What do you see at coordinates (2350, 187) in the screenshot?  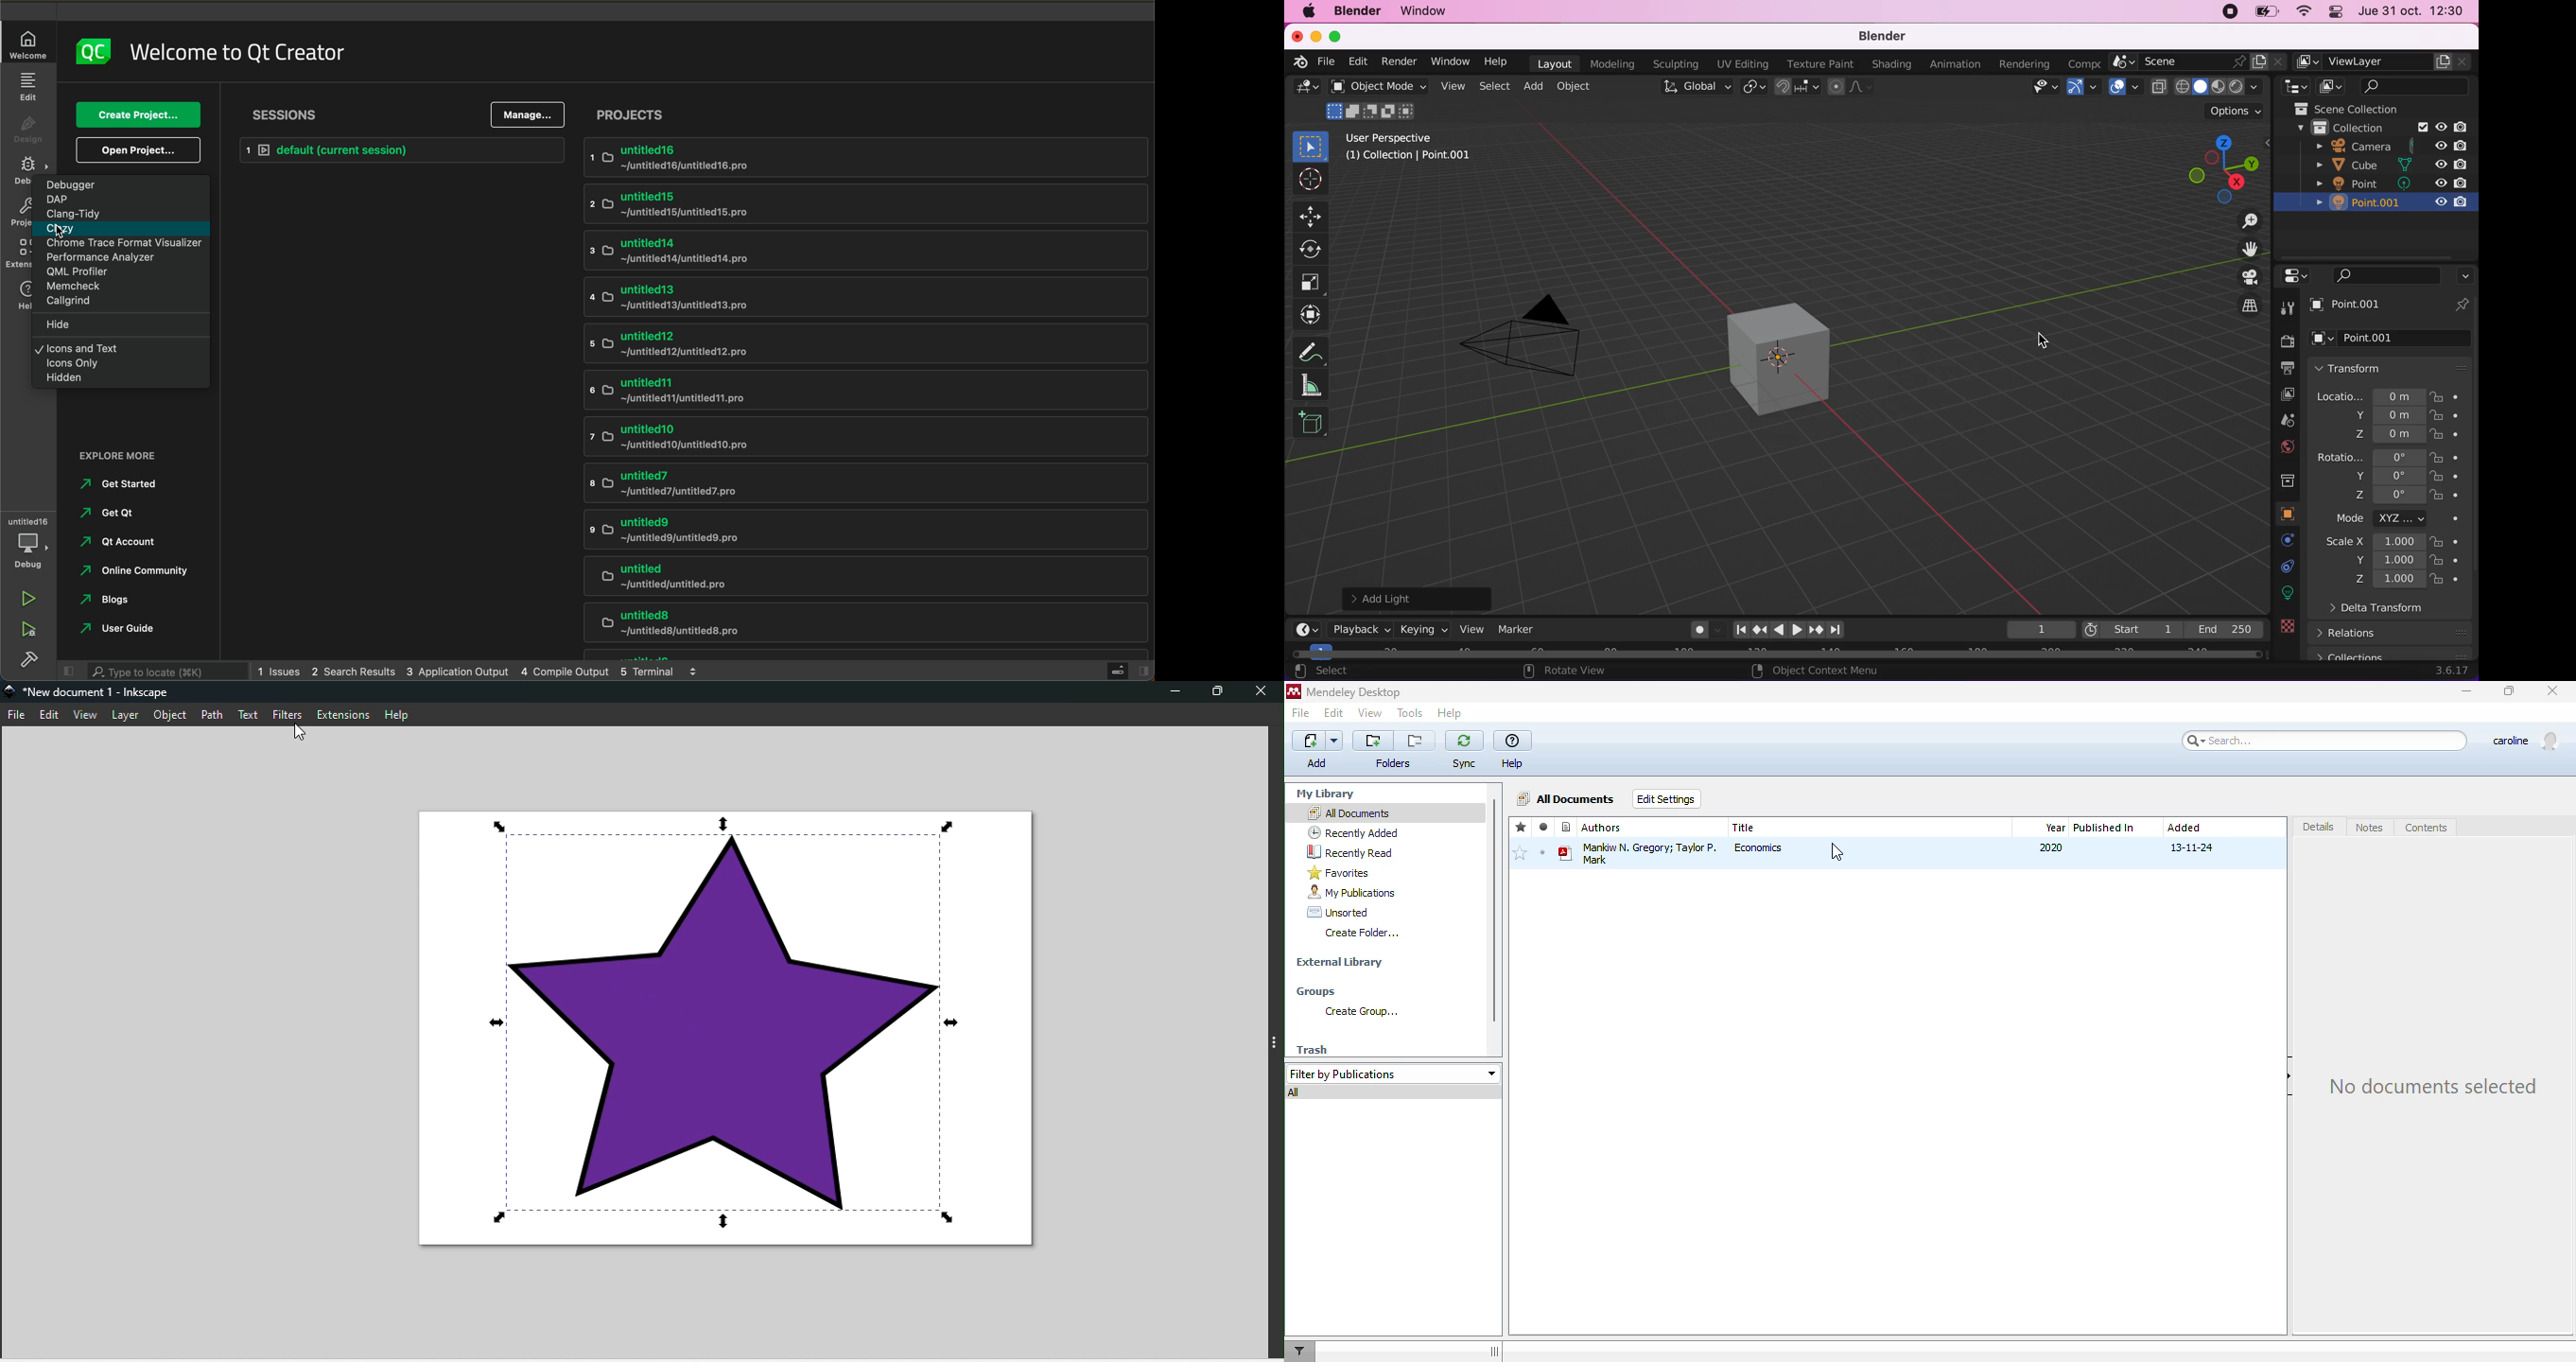 I see `point` at bounding box center [2350, 187].